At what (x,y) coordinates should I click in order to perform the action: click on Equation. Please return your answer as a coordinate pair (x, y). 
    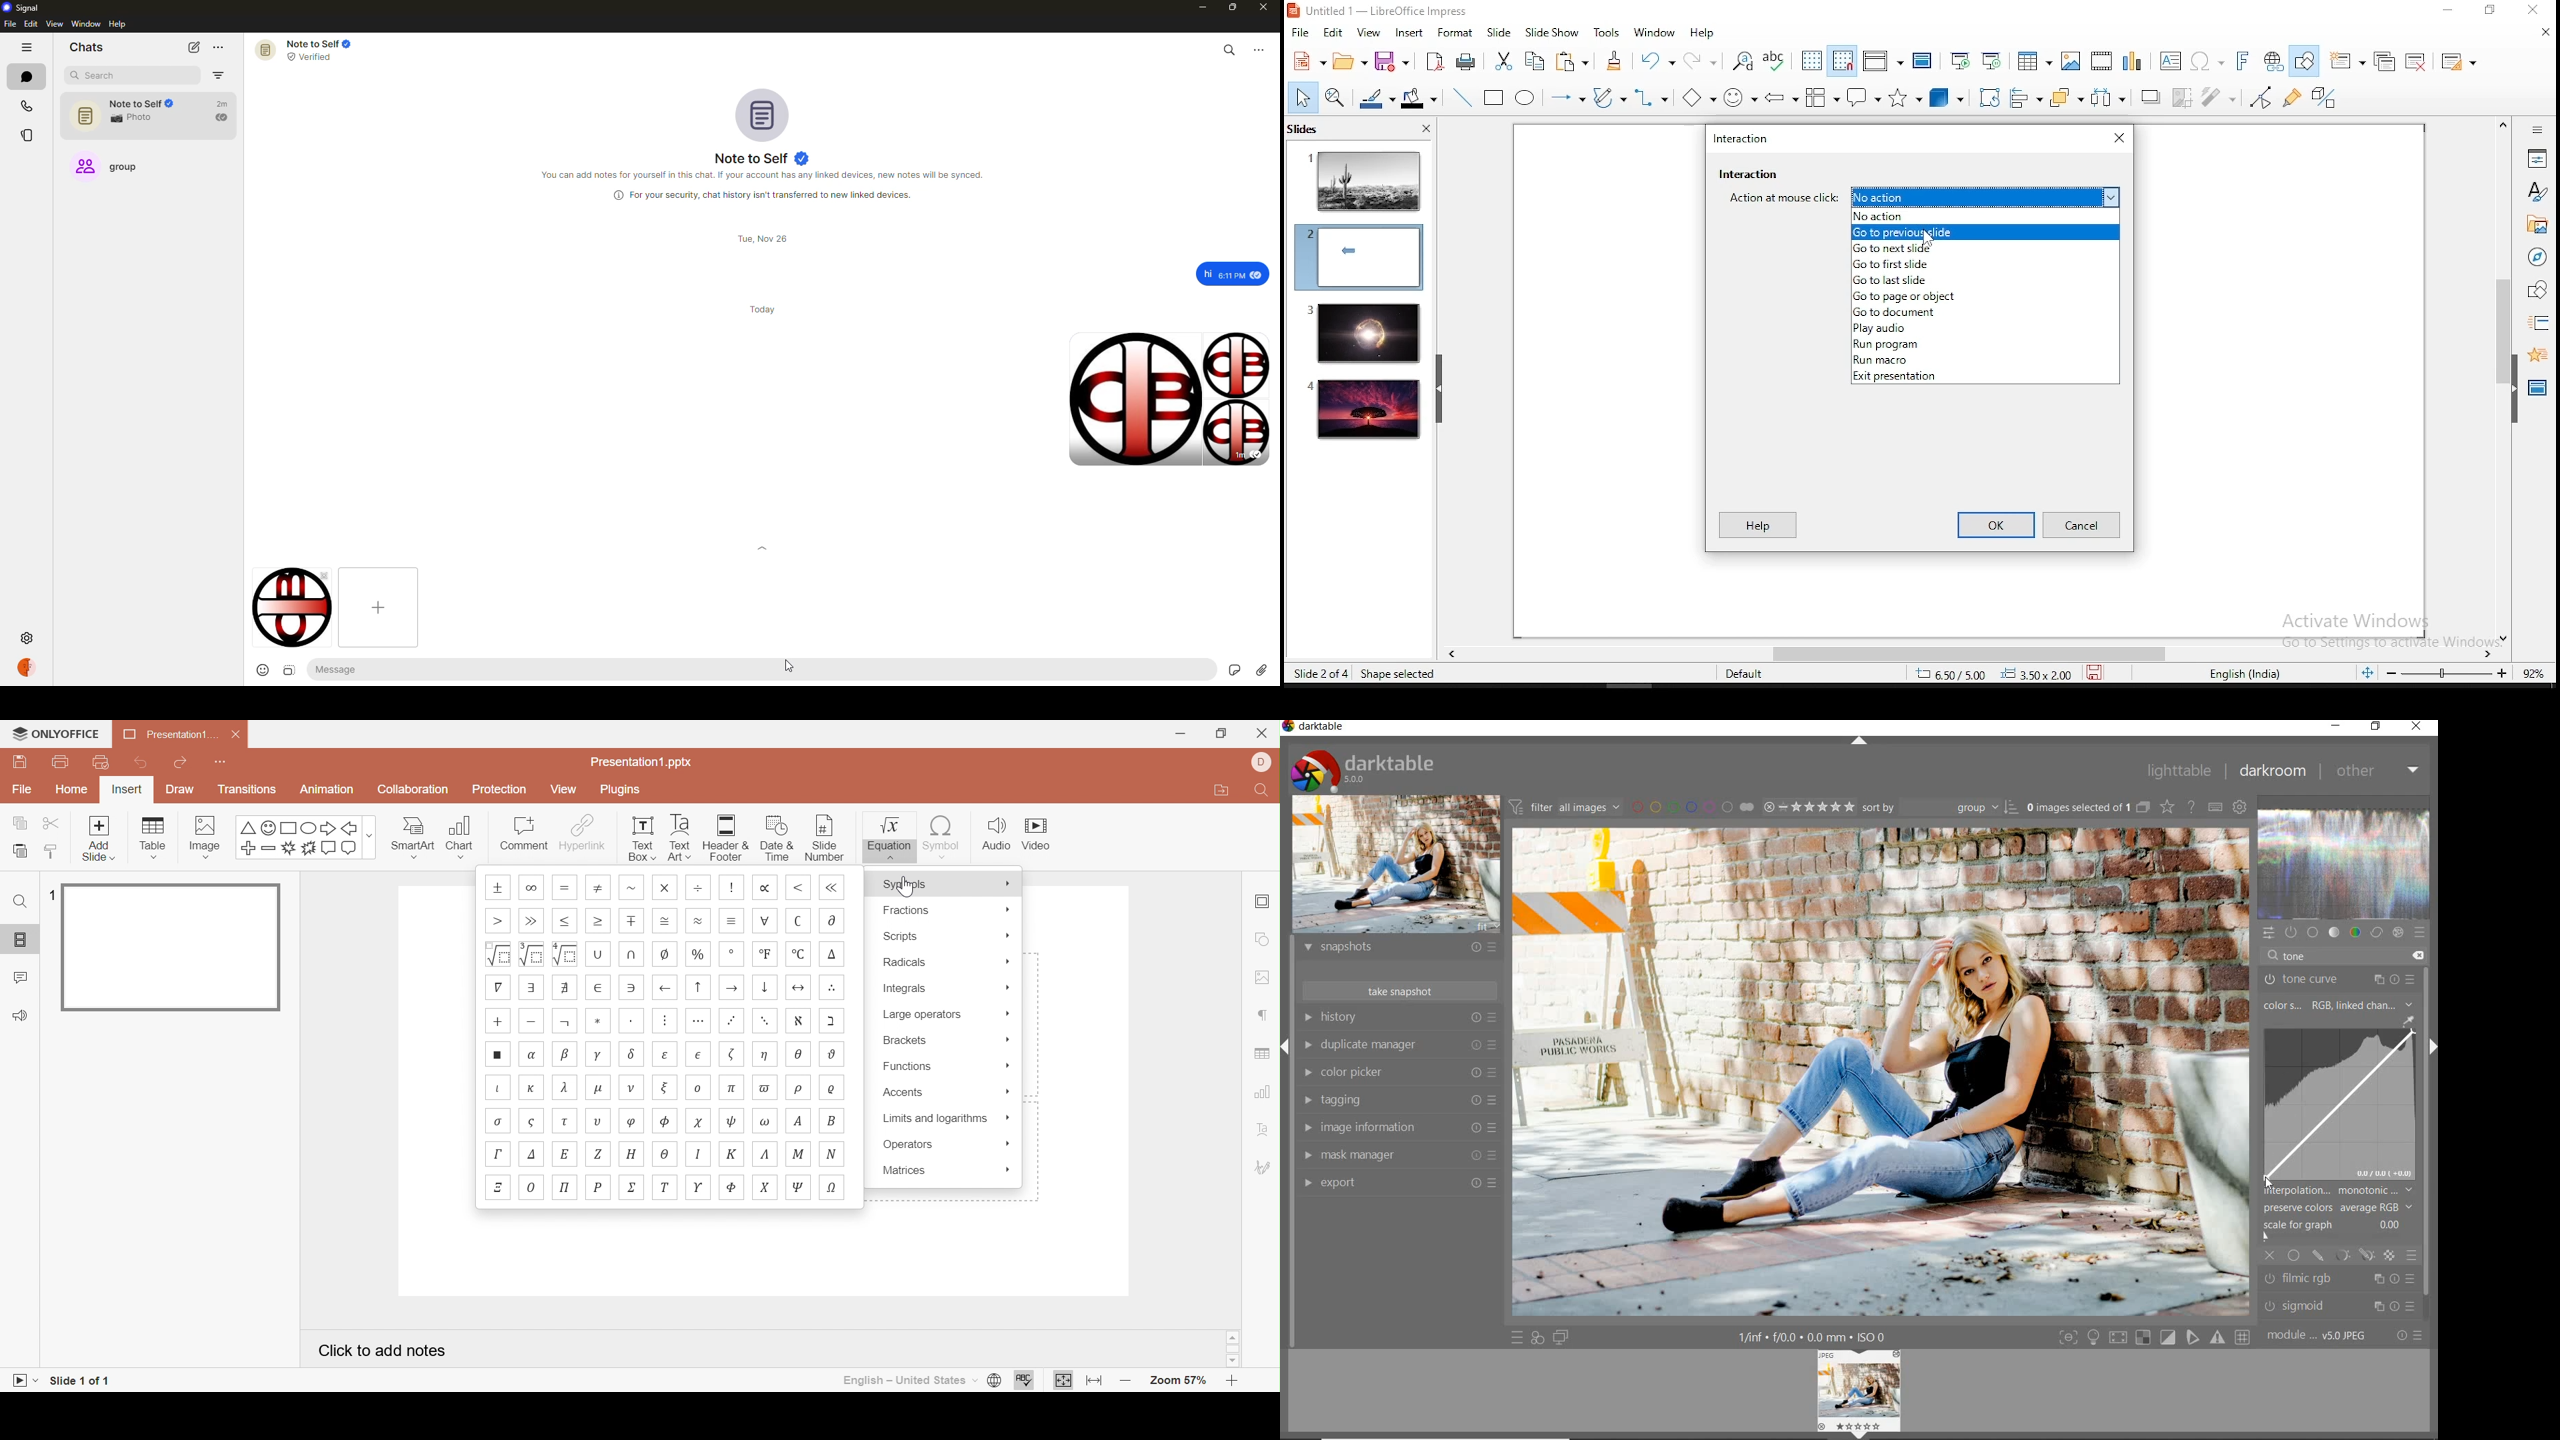
    Looking at the image, I should click on (891, 839).